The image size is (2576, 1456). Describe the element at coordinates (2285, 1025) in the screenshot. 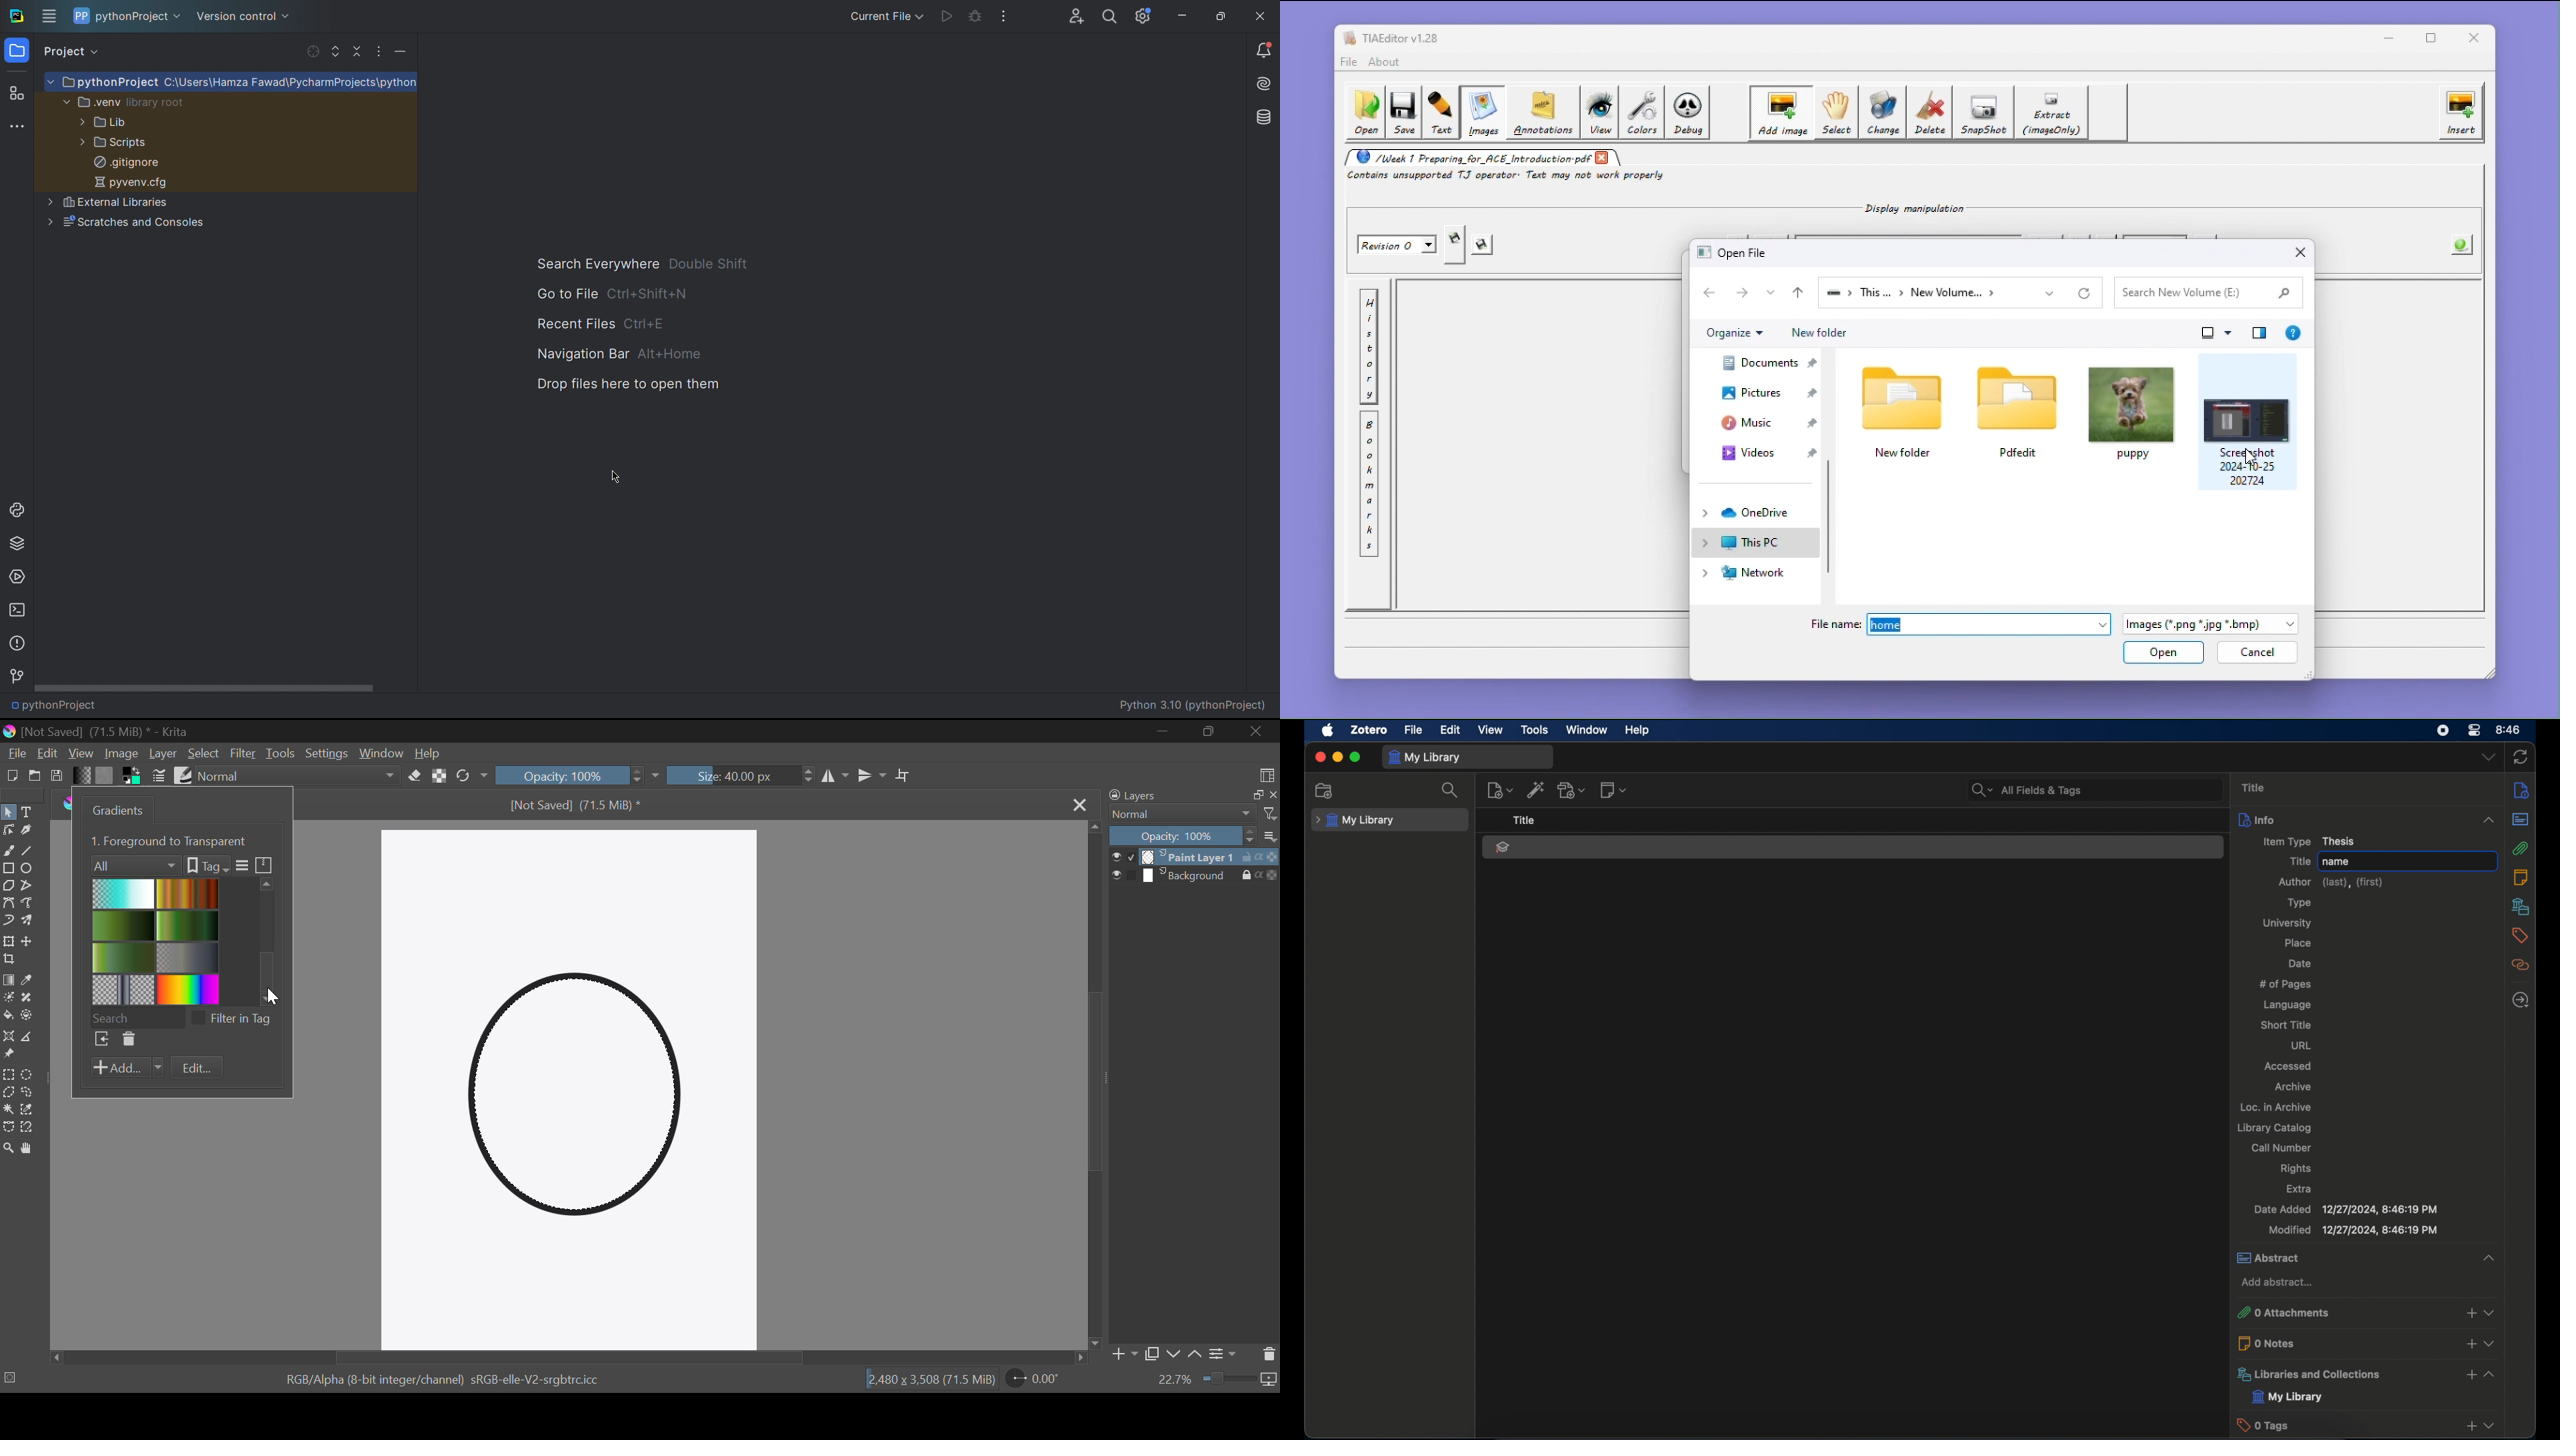

I see `short title` at that location.